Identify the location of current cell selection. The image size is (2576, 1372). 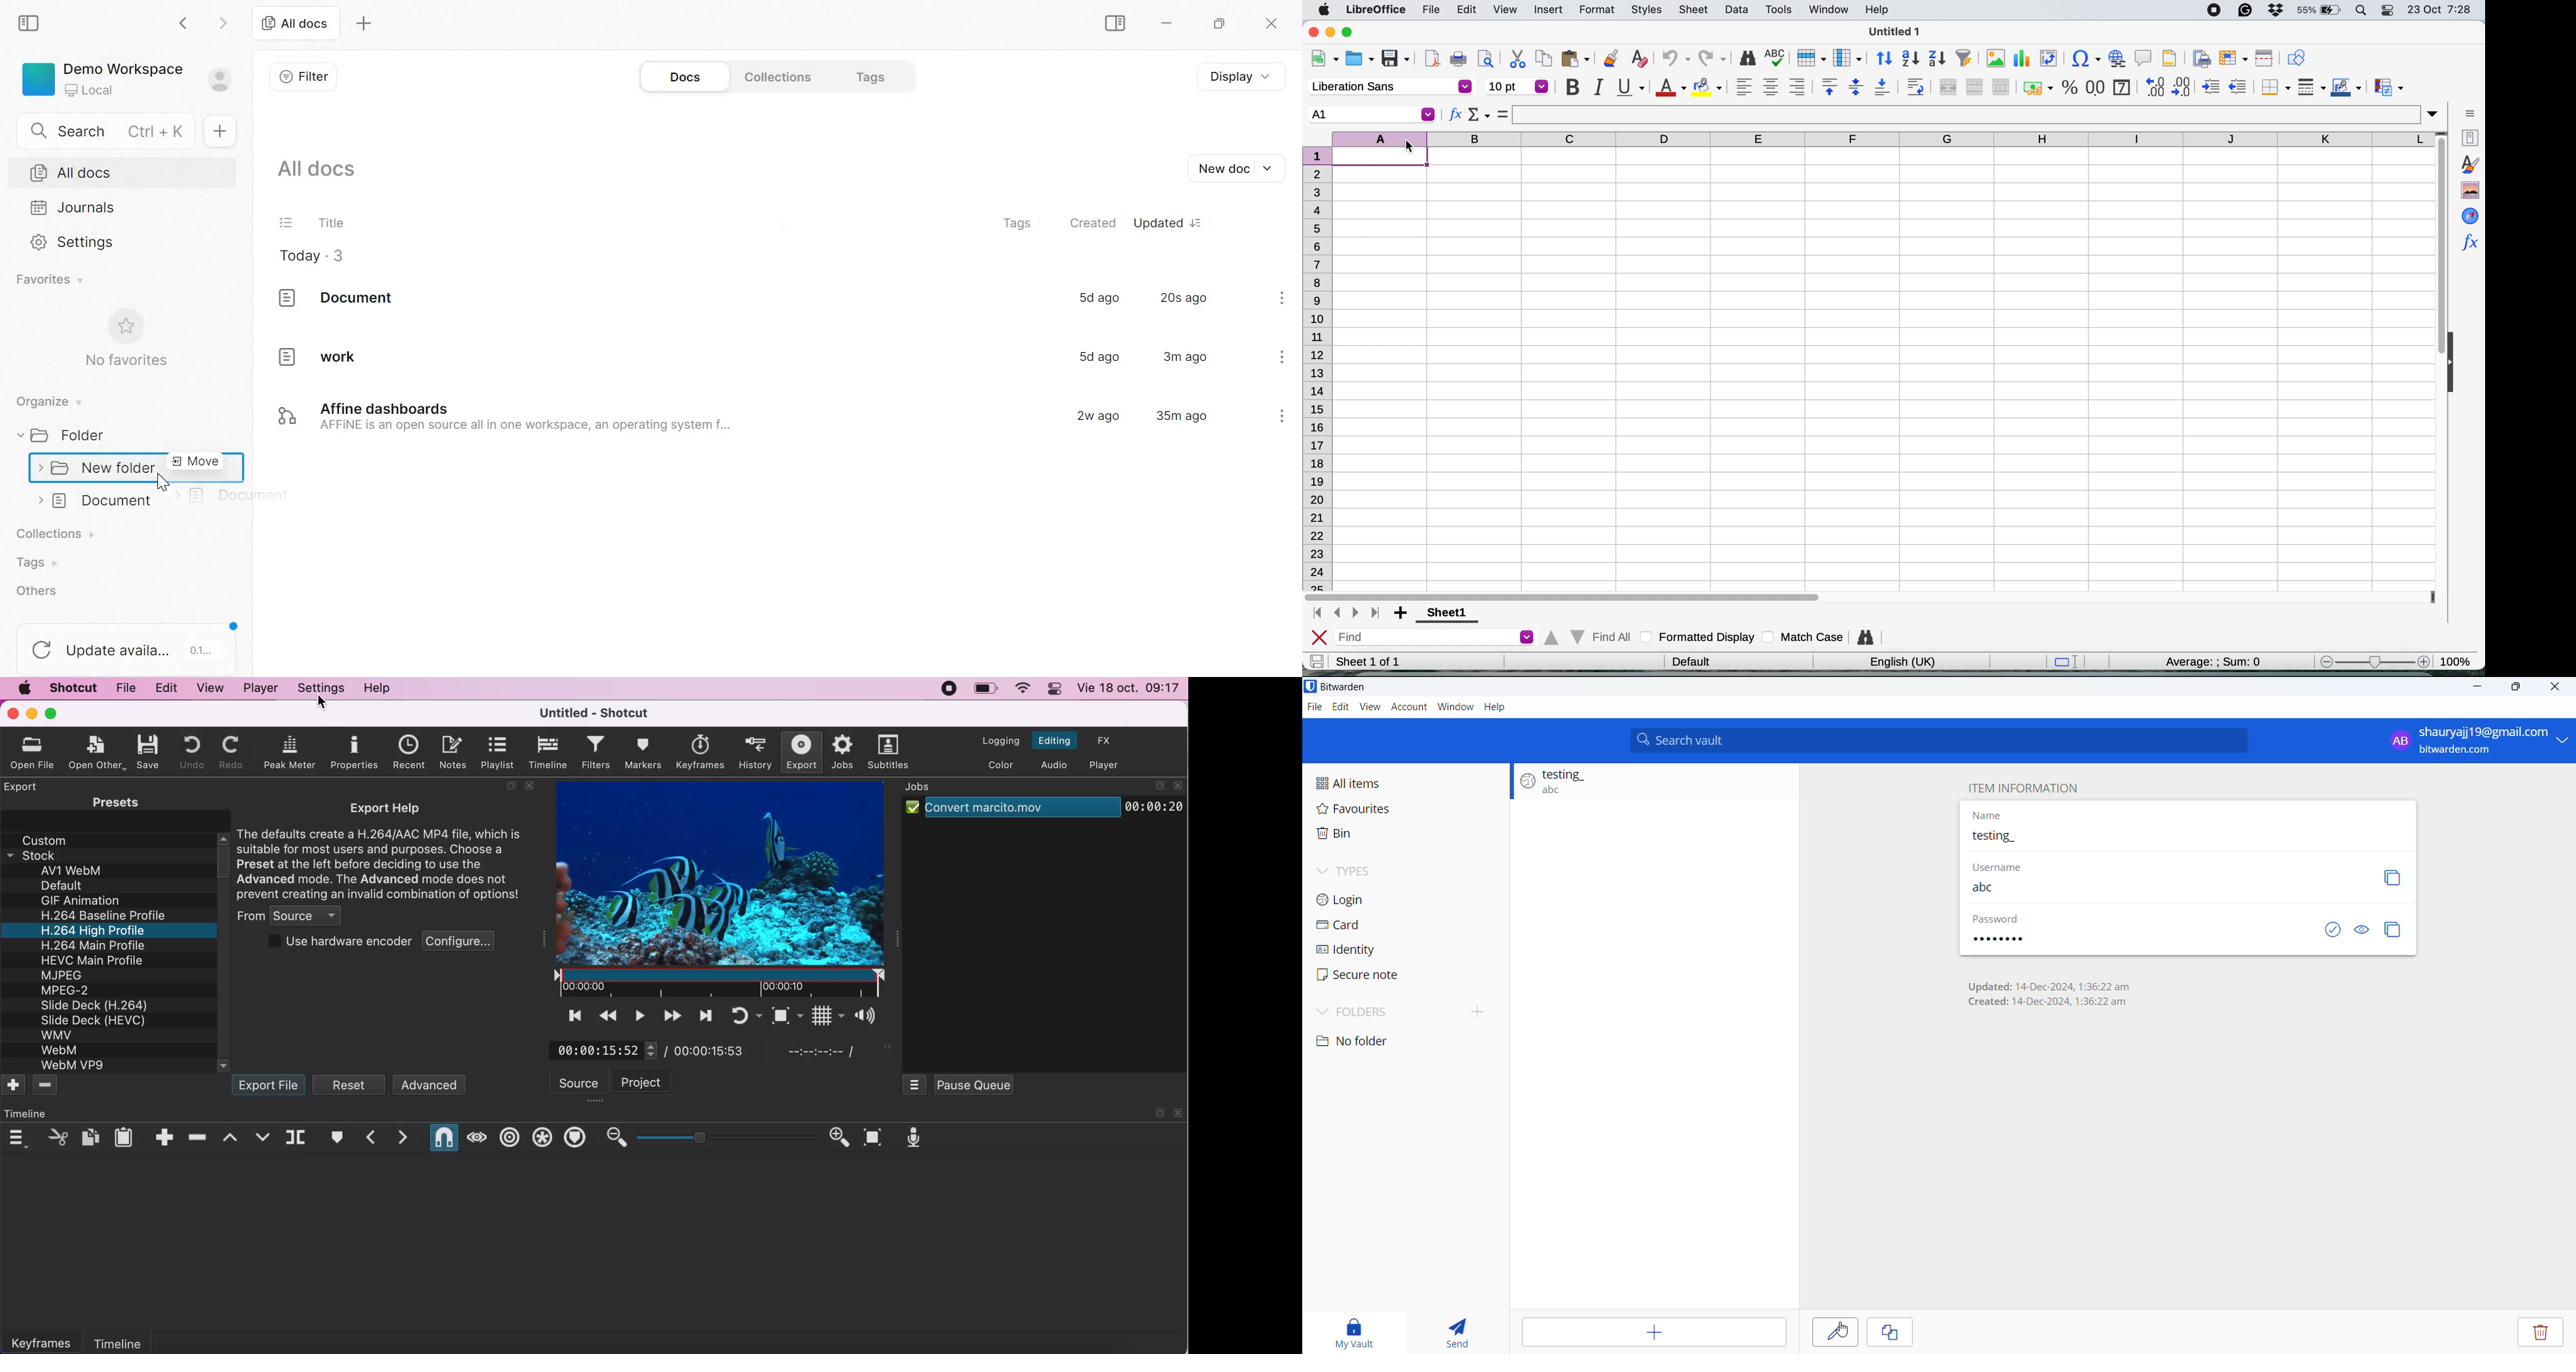
(1368, 114).